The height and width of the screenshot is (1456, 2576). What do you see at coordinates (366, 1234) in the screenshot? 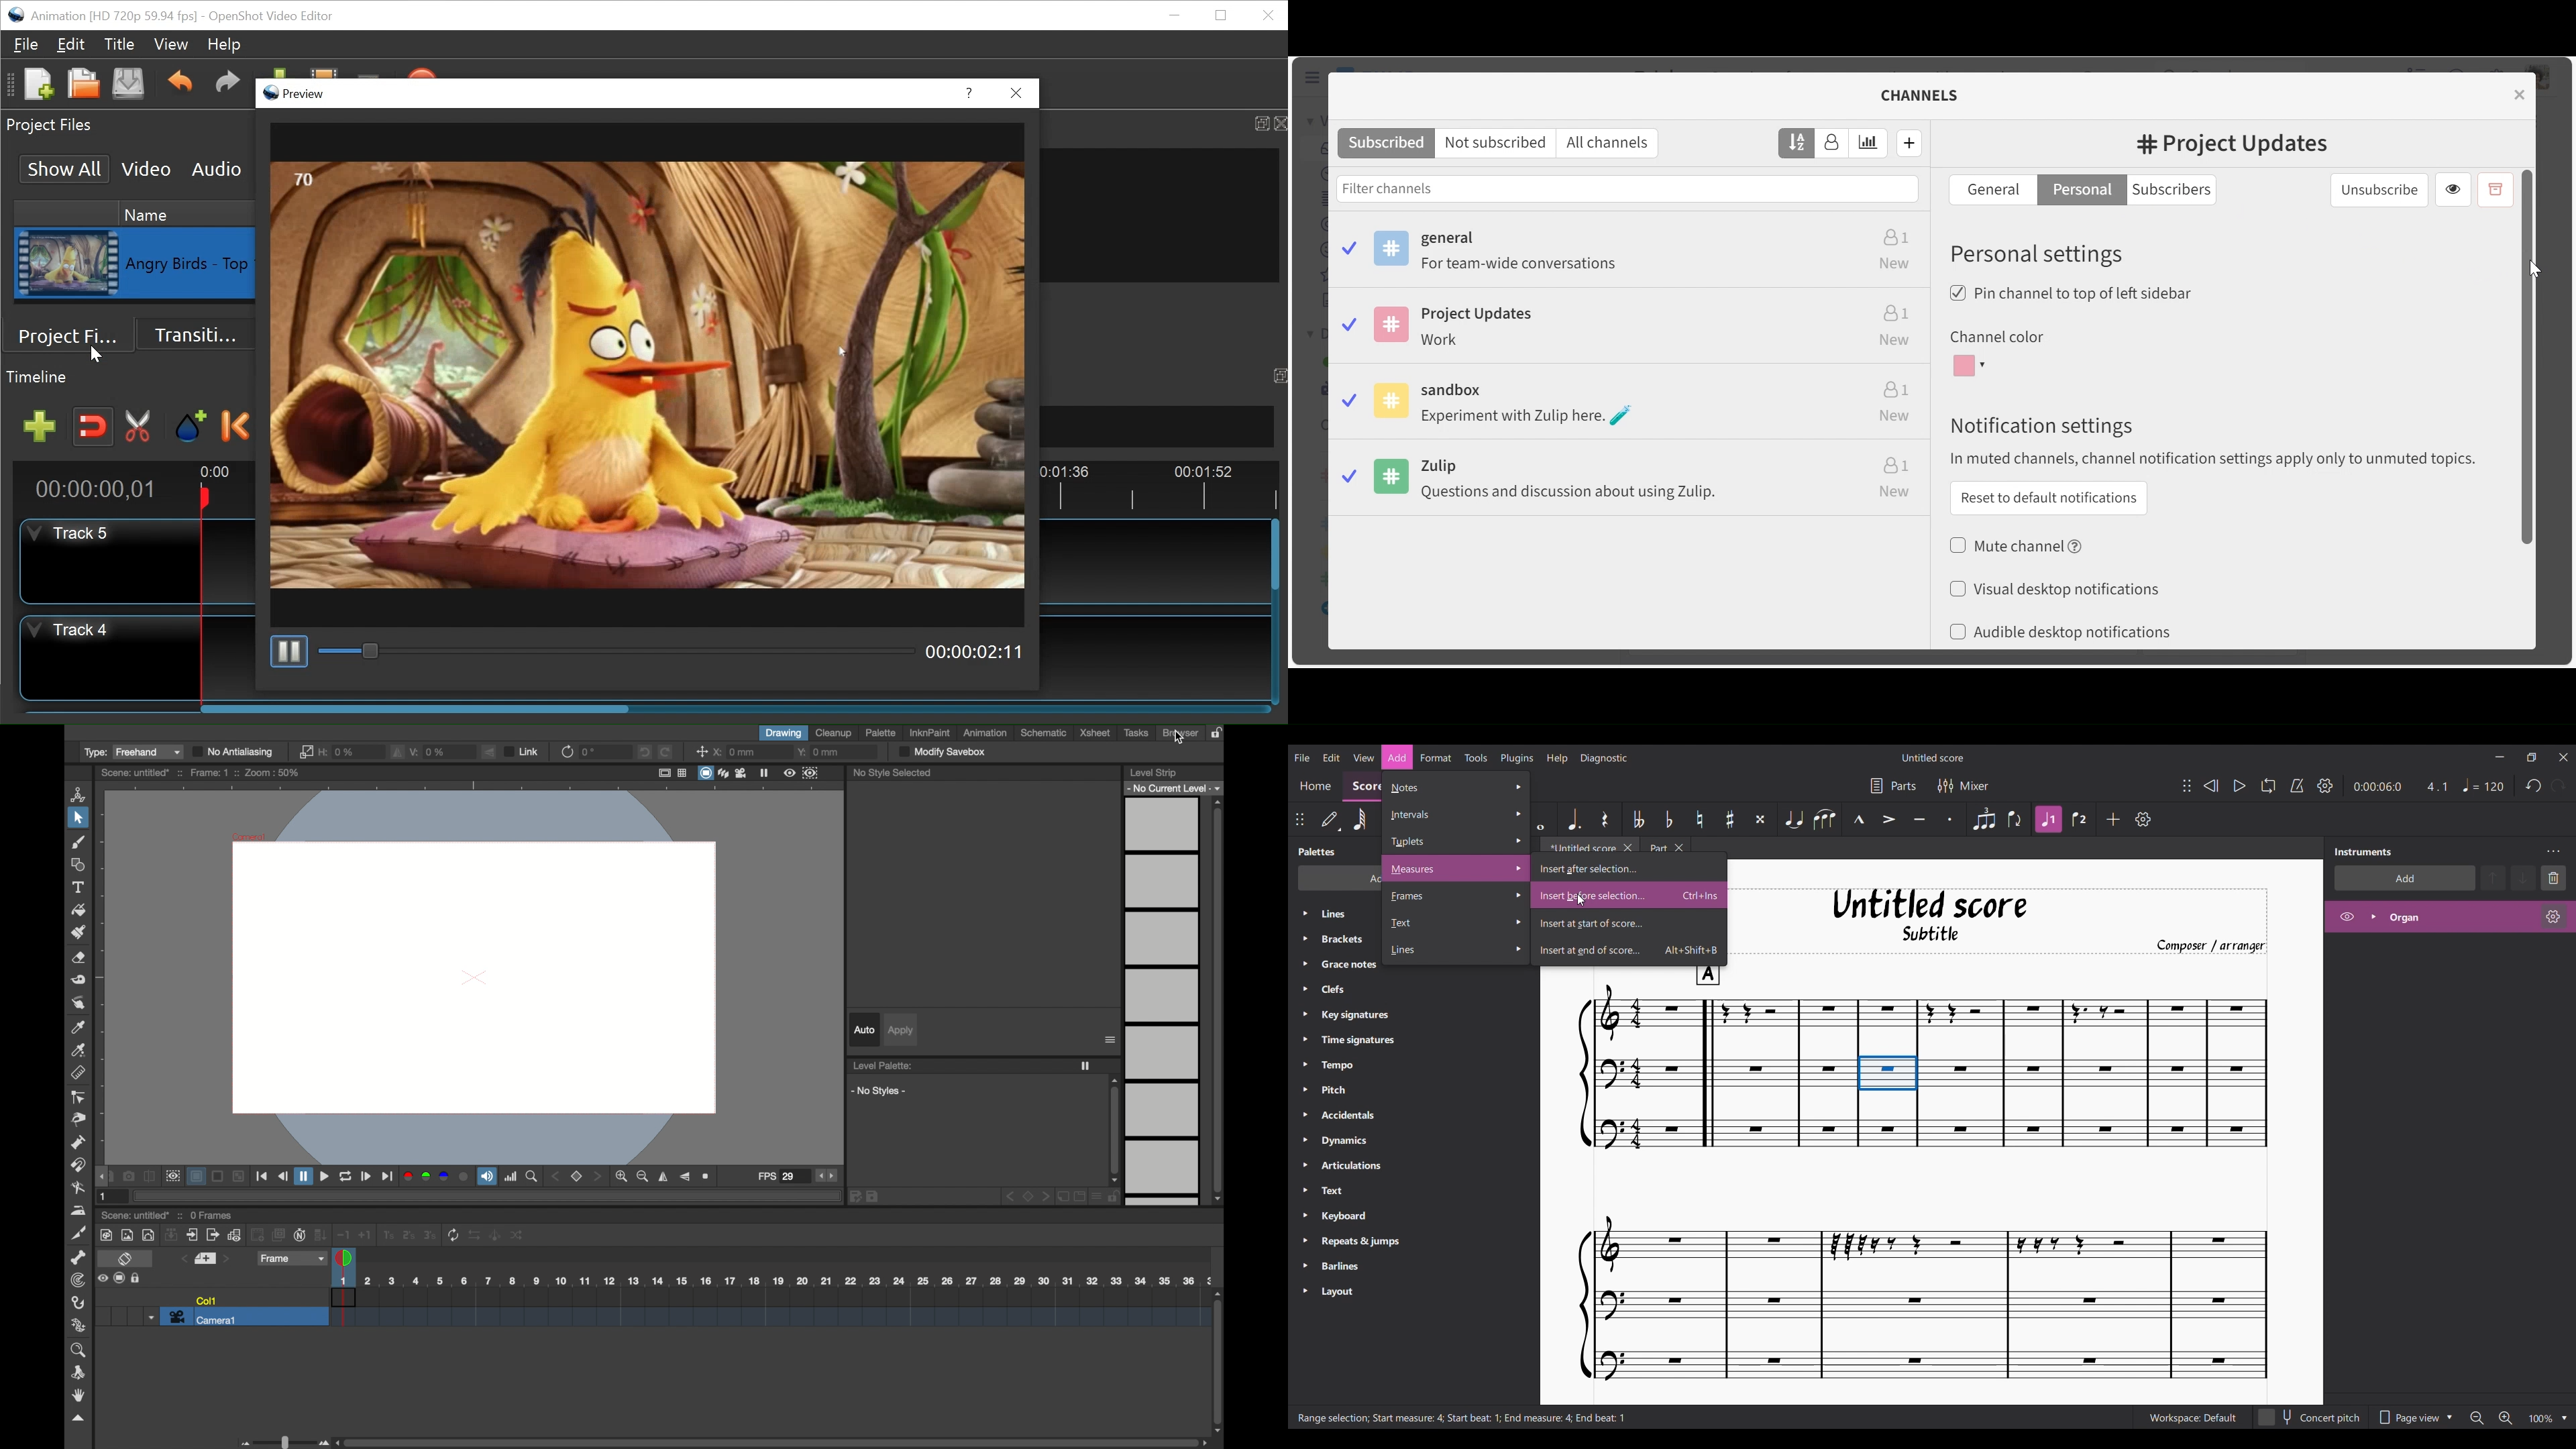
I see `+1` at bounding box center [366, 1234].